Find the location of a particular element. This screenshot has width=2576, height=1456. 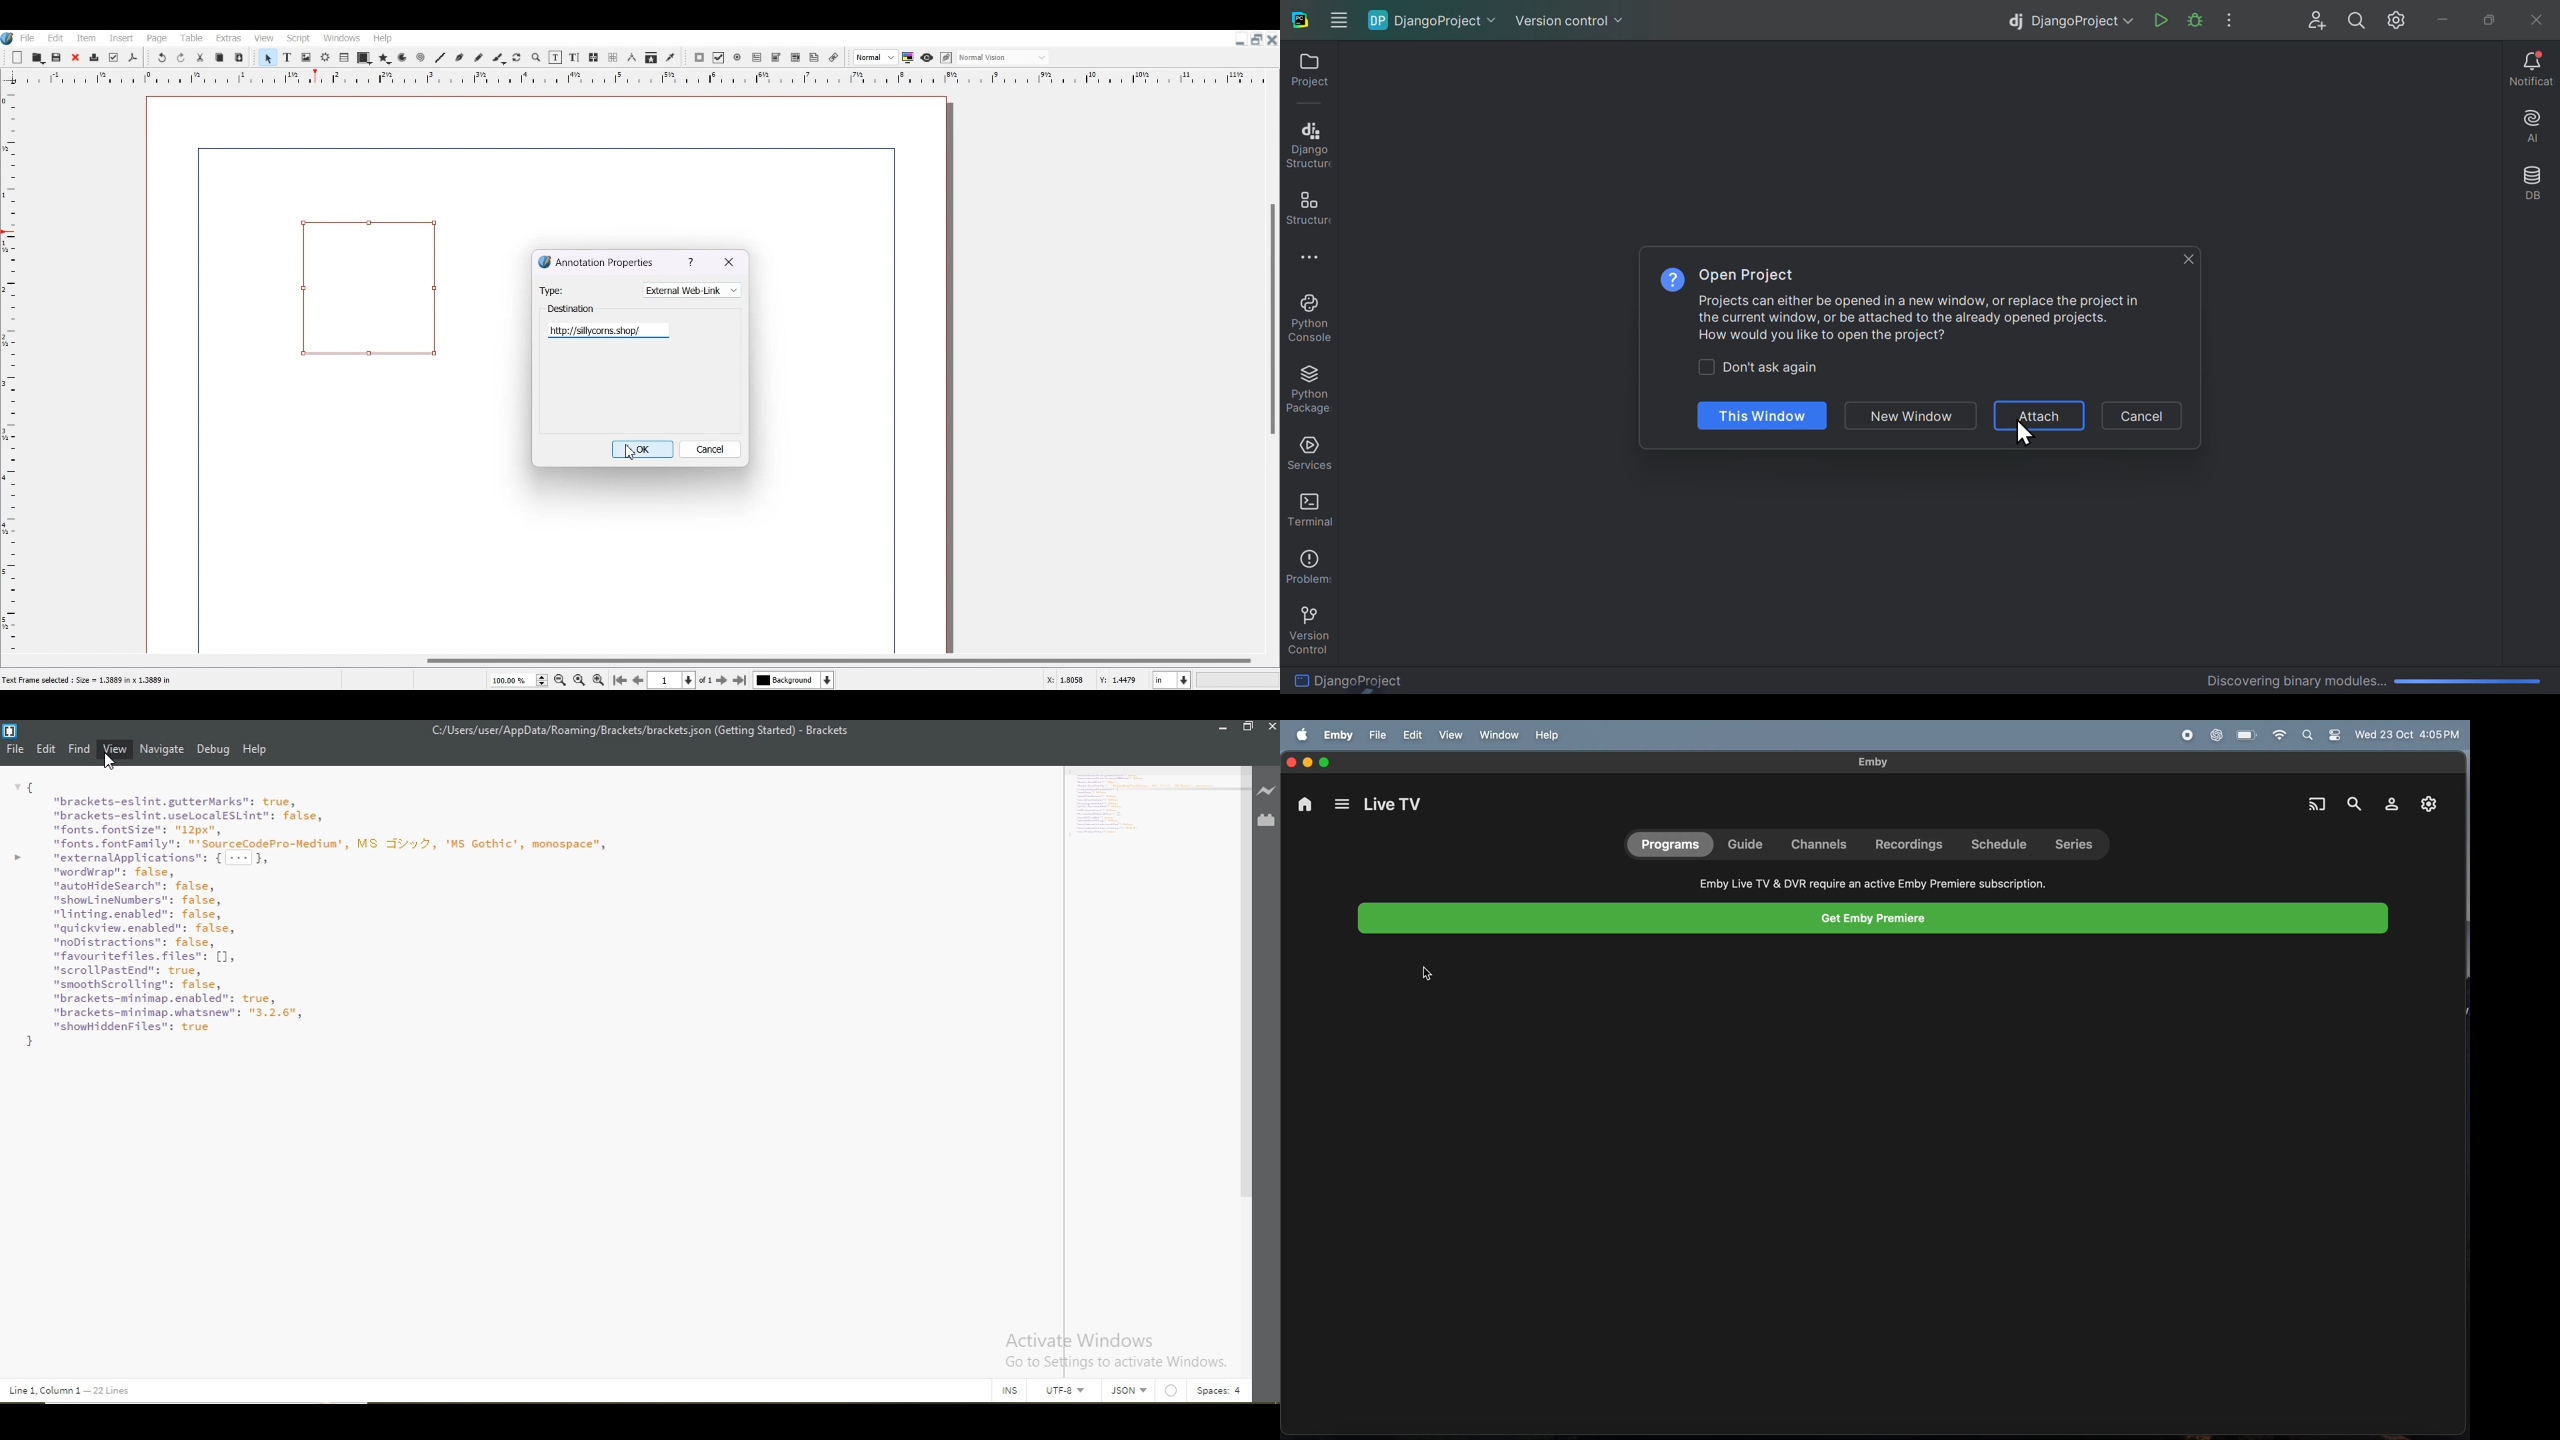

cursor on View is located at coordinates (110, 762).